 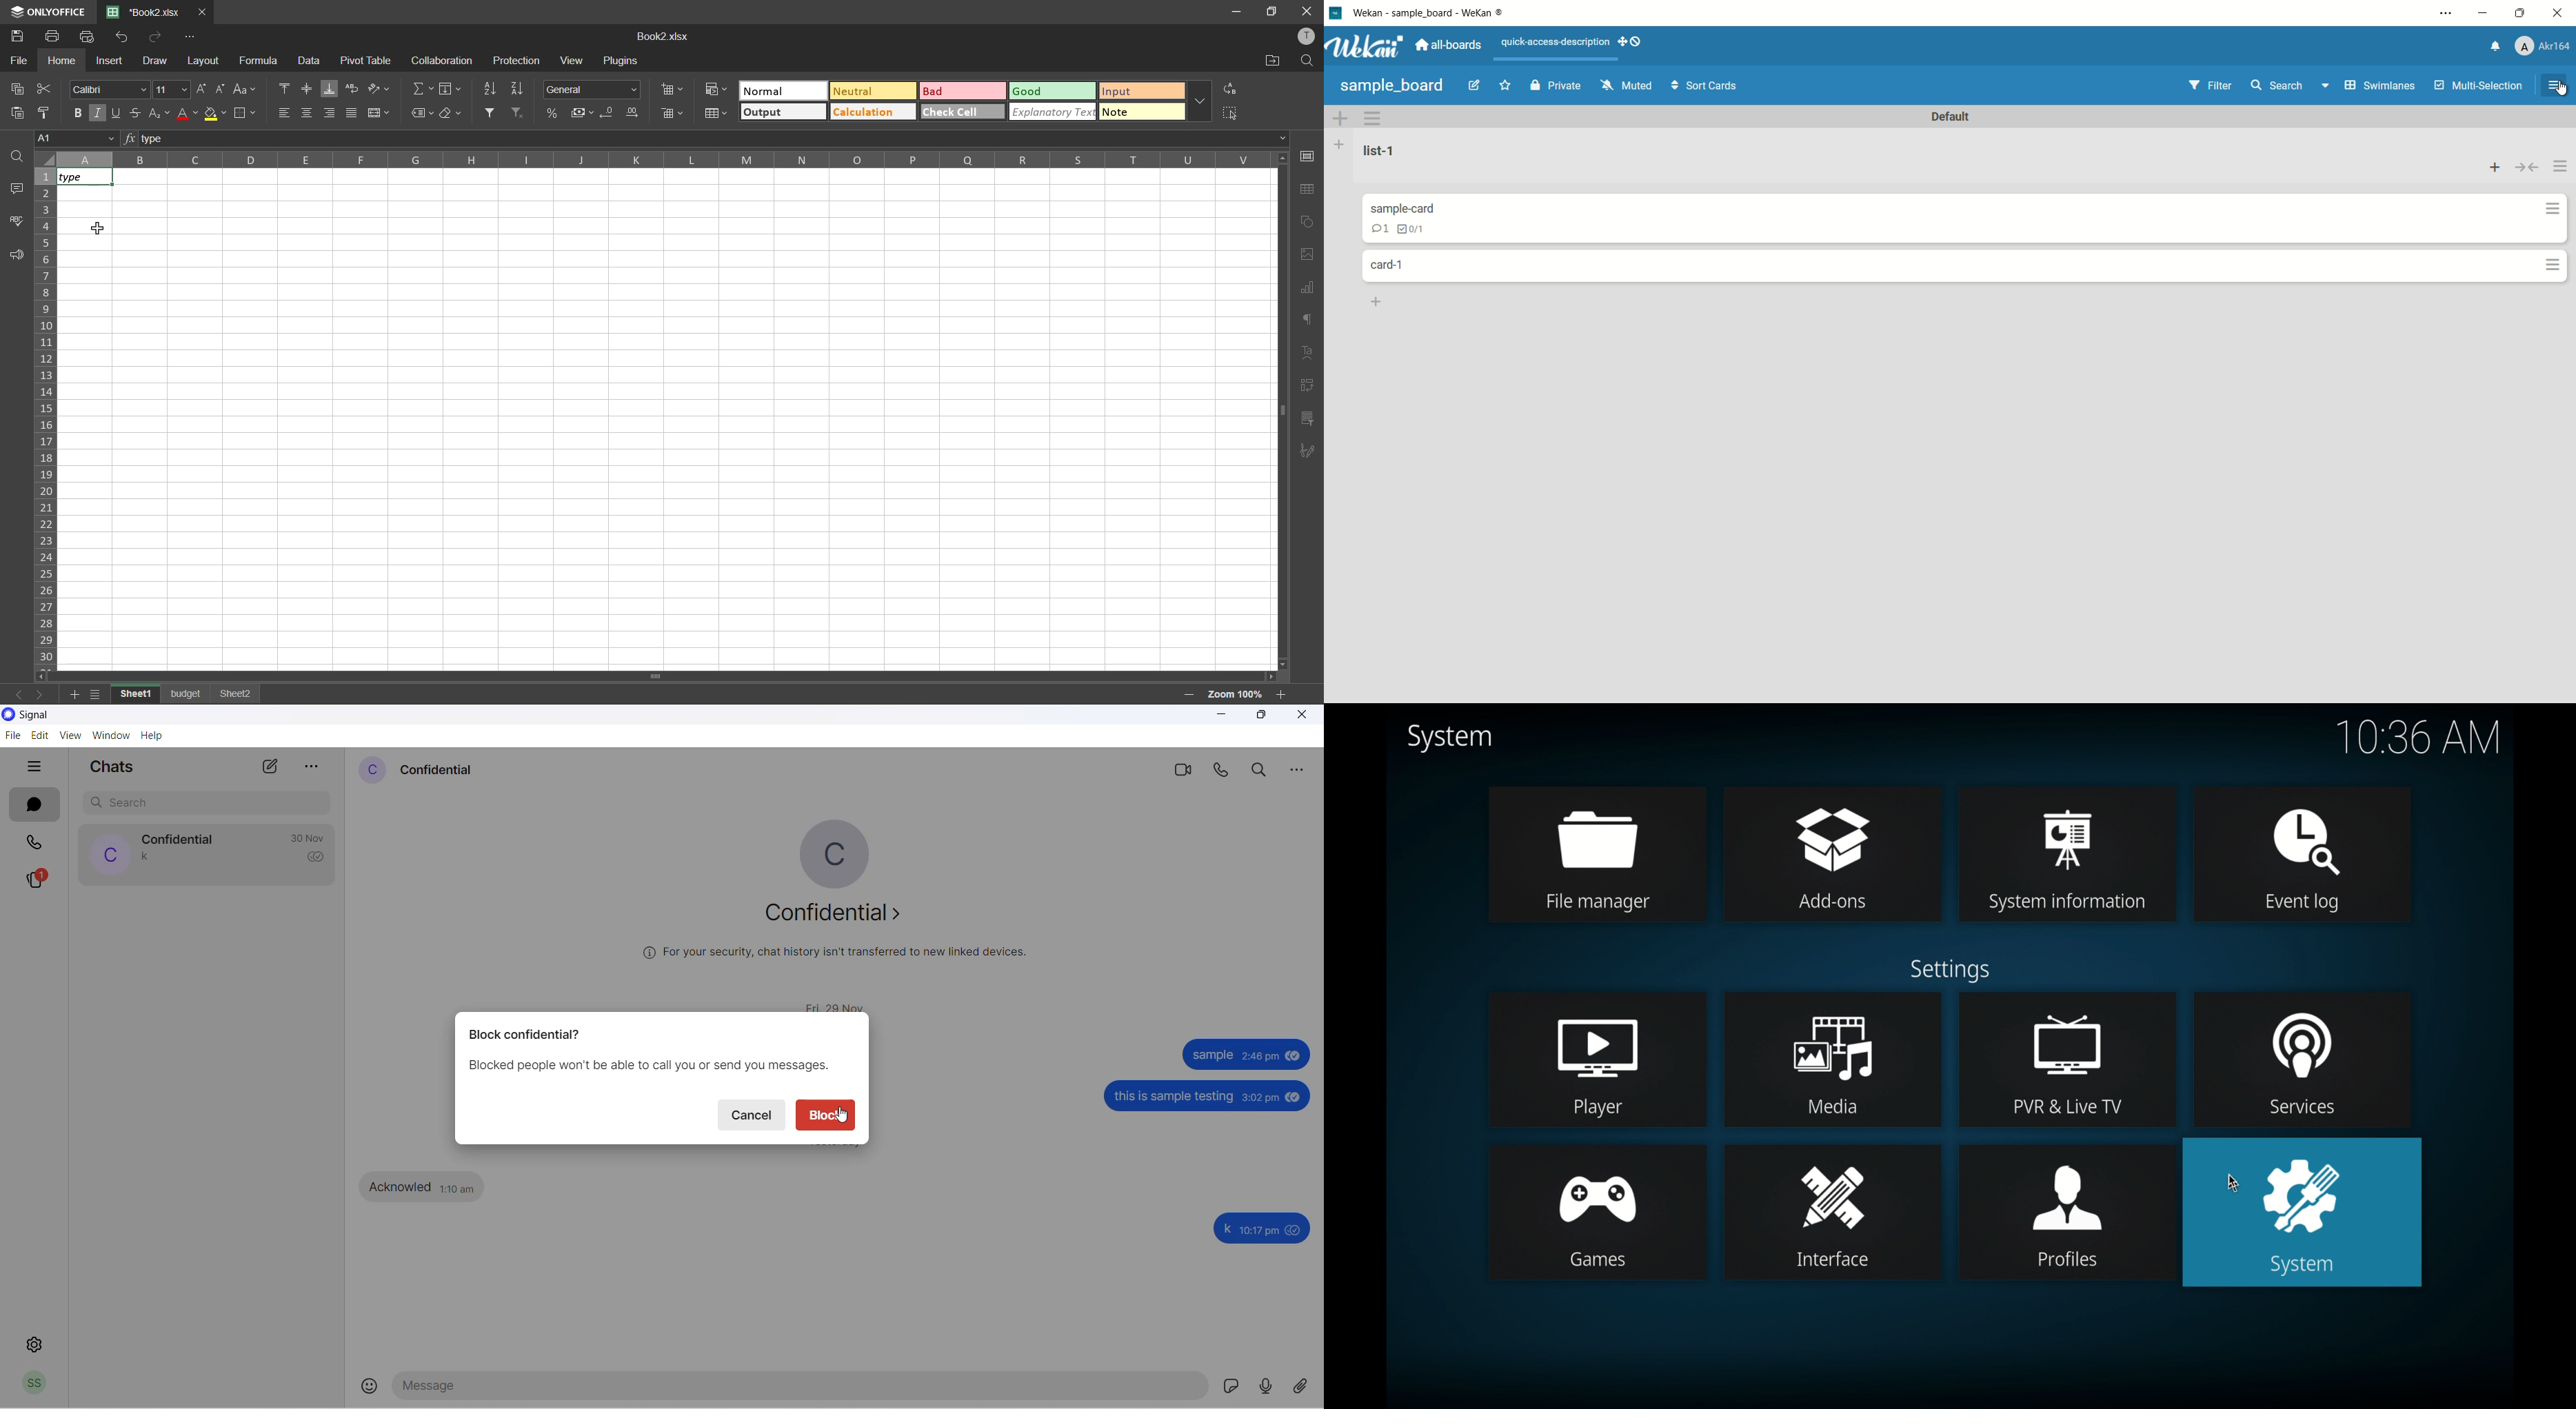 I want to click on layout, so click(x=205, y=63).